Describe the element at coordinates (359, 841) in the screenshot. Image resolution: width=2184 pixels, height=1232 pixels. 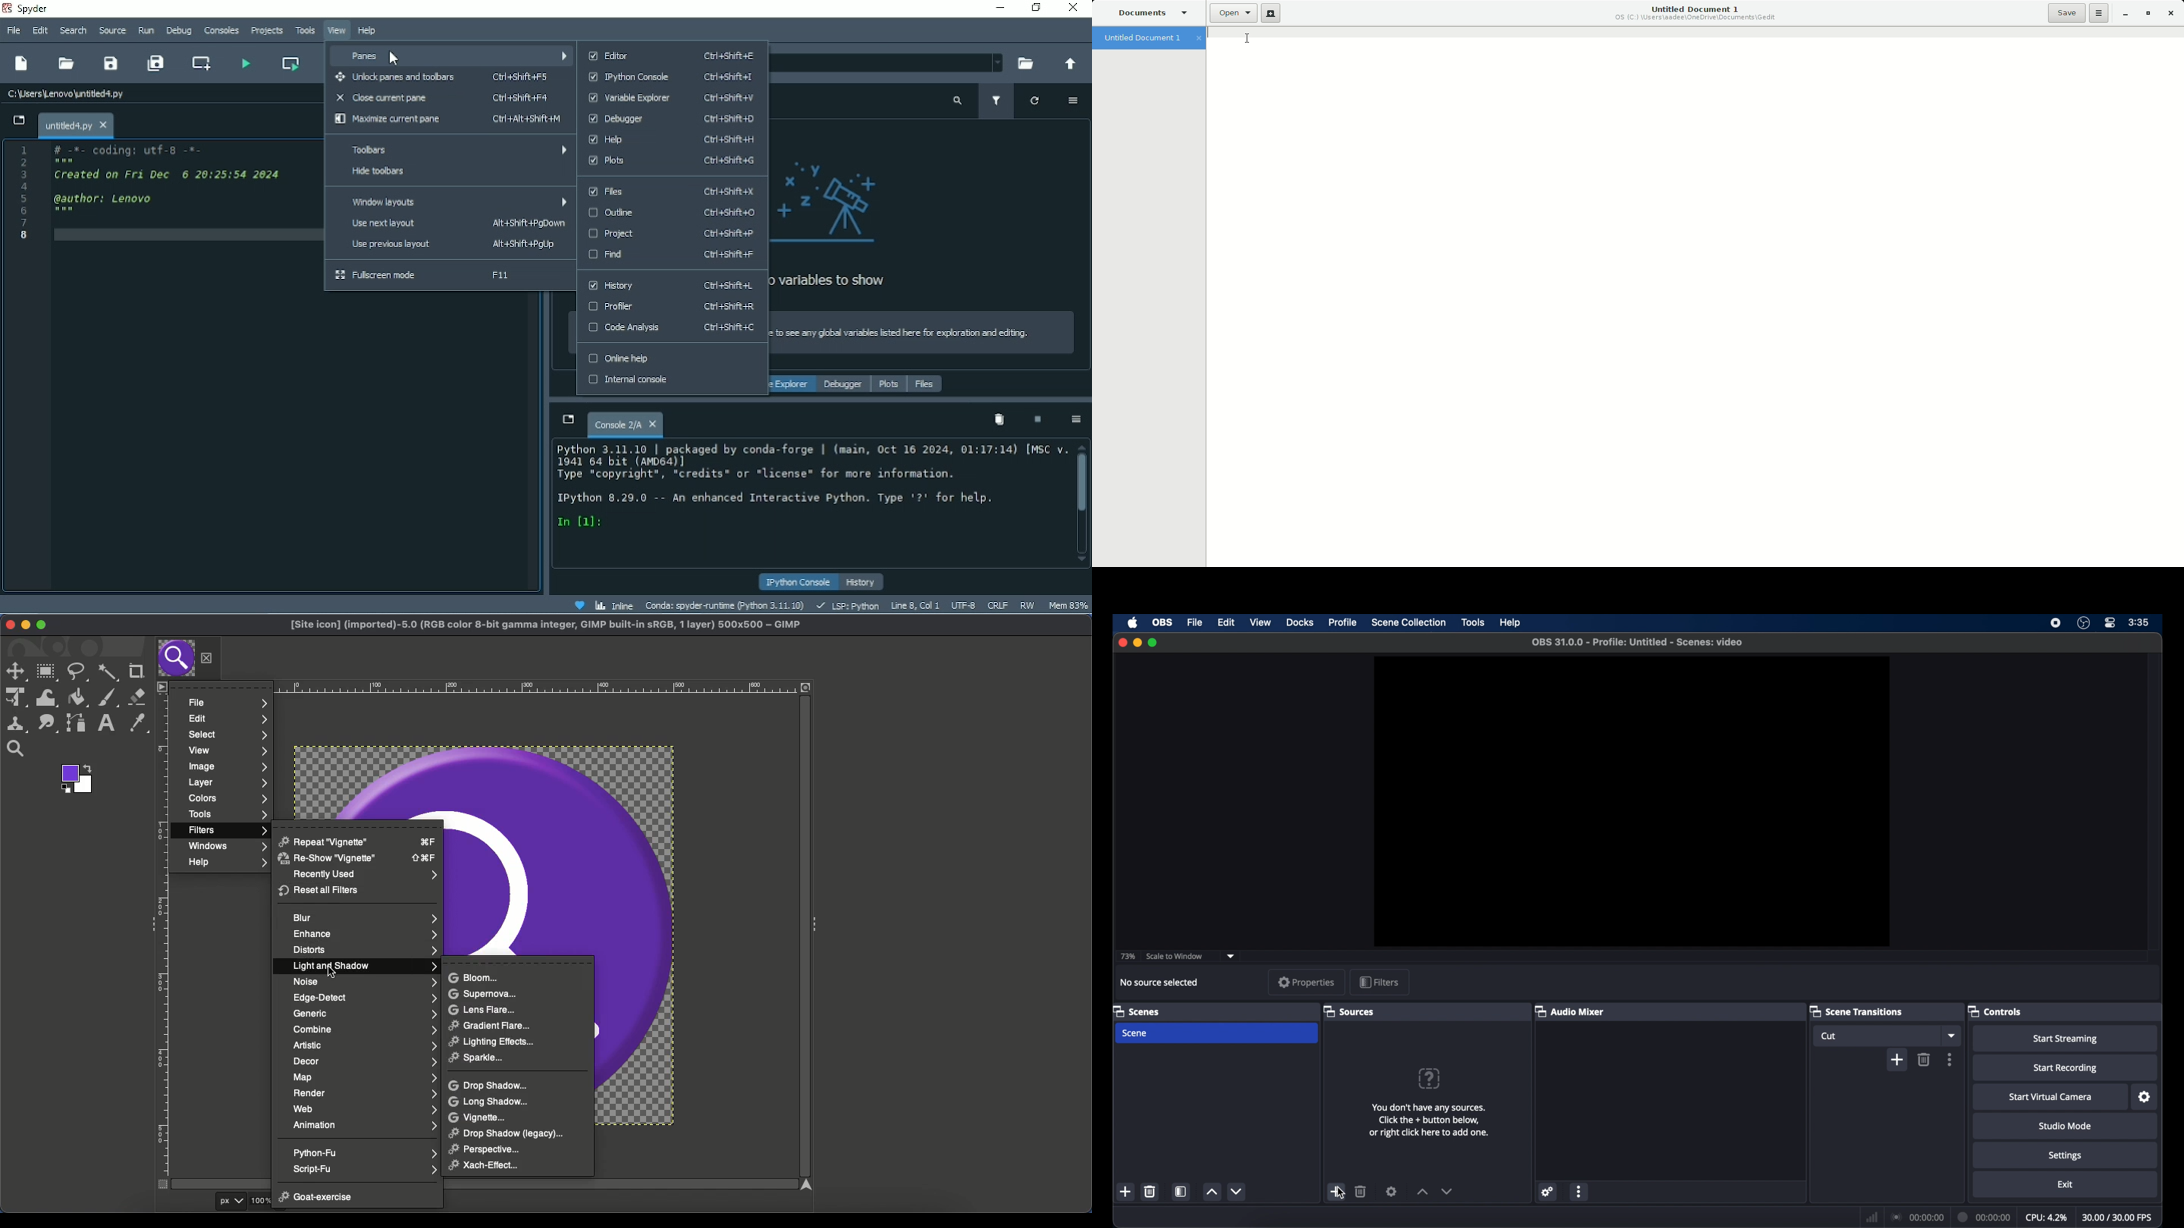
I see `Repeat vignette` at that location.